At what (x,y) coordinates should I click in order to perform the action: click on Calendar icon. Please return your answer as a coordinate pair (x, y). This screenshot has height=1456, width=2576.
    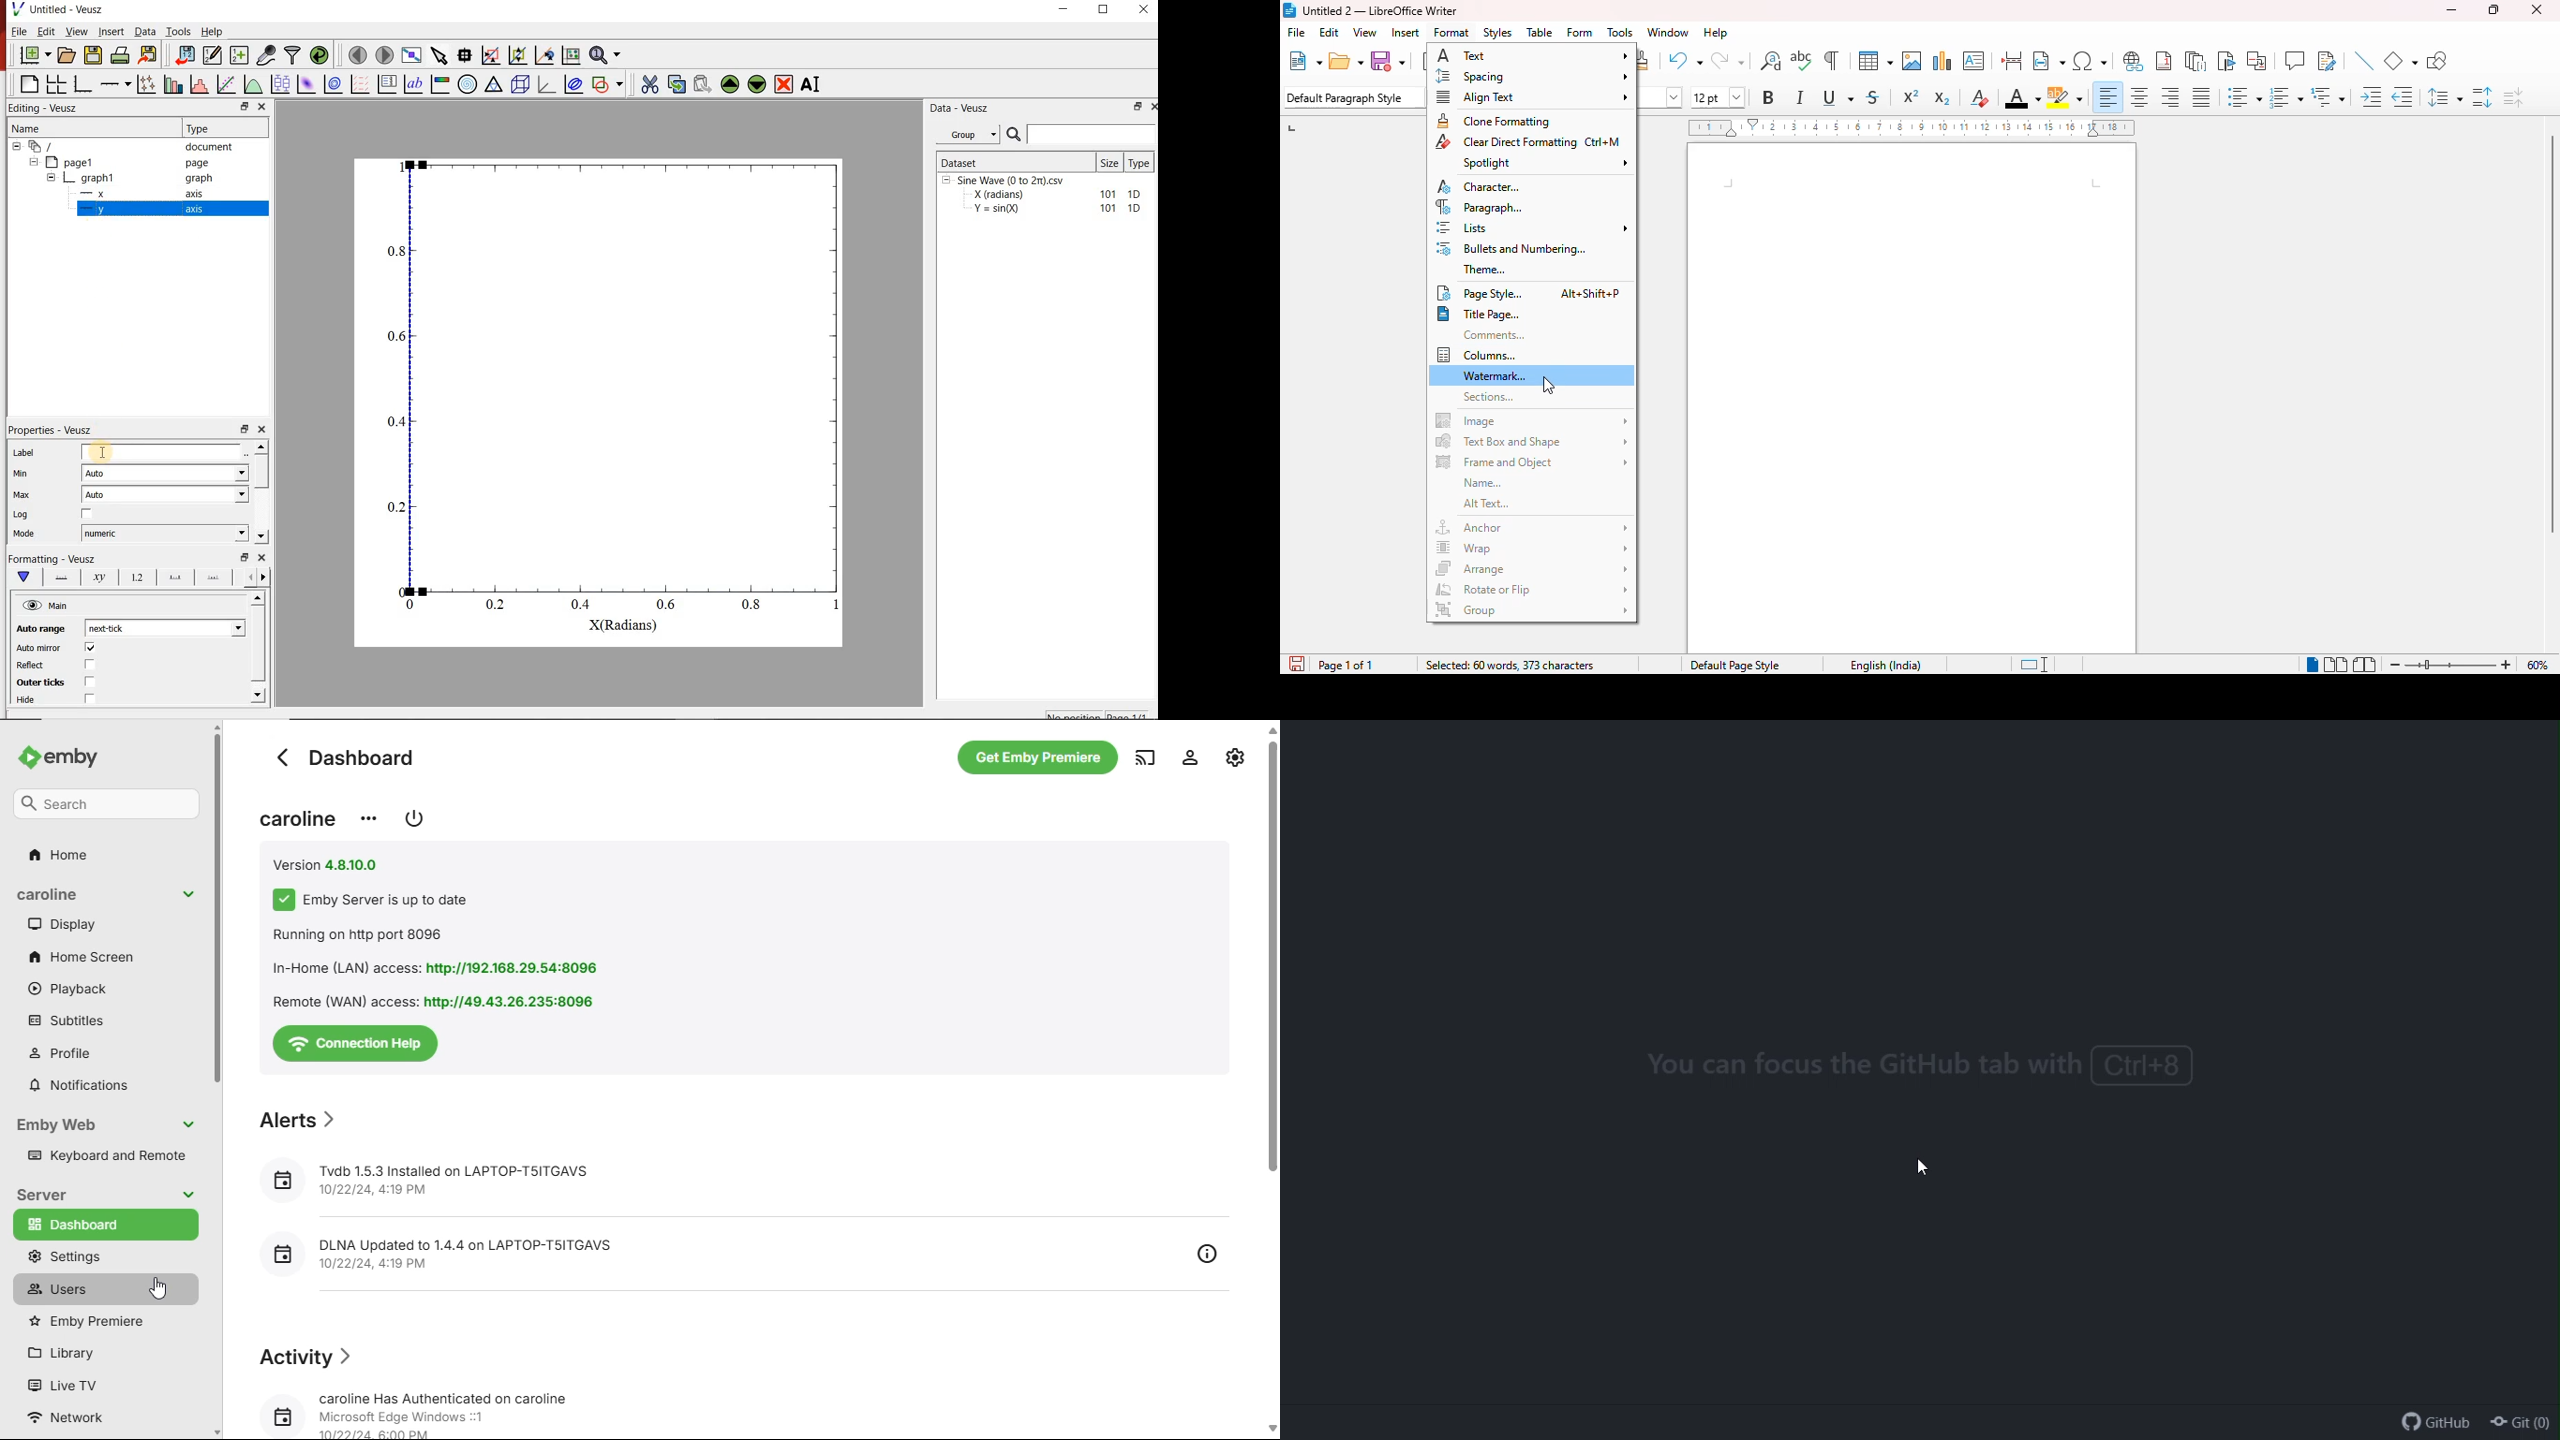
    Looking at the image, I should click on (283, 1255).